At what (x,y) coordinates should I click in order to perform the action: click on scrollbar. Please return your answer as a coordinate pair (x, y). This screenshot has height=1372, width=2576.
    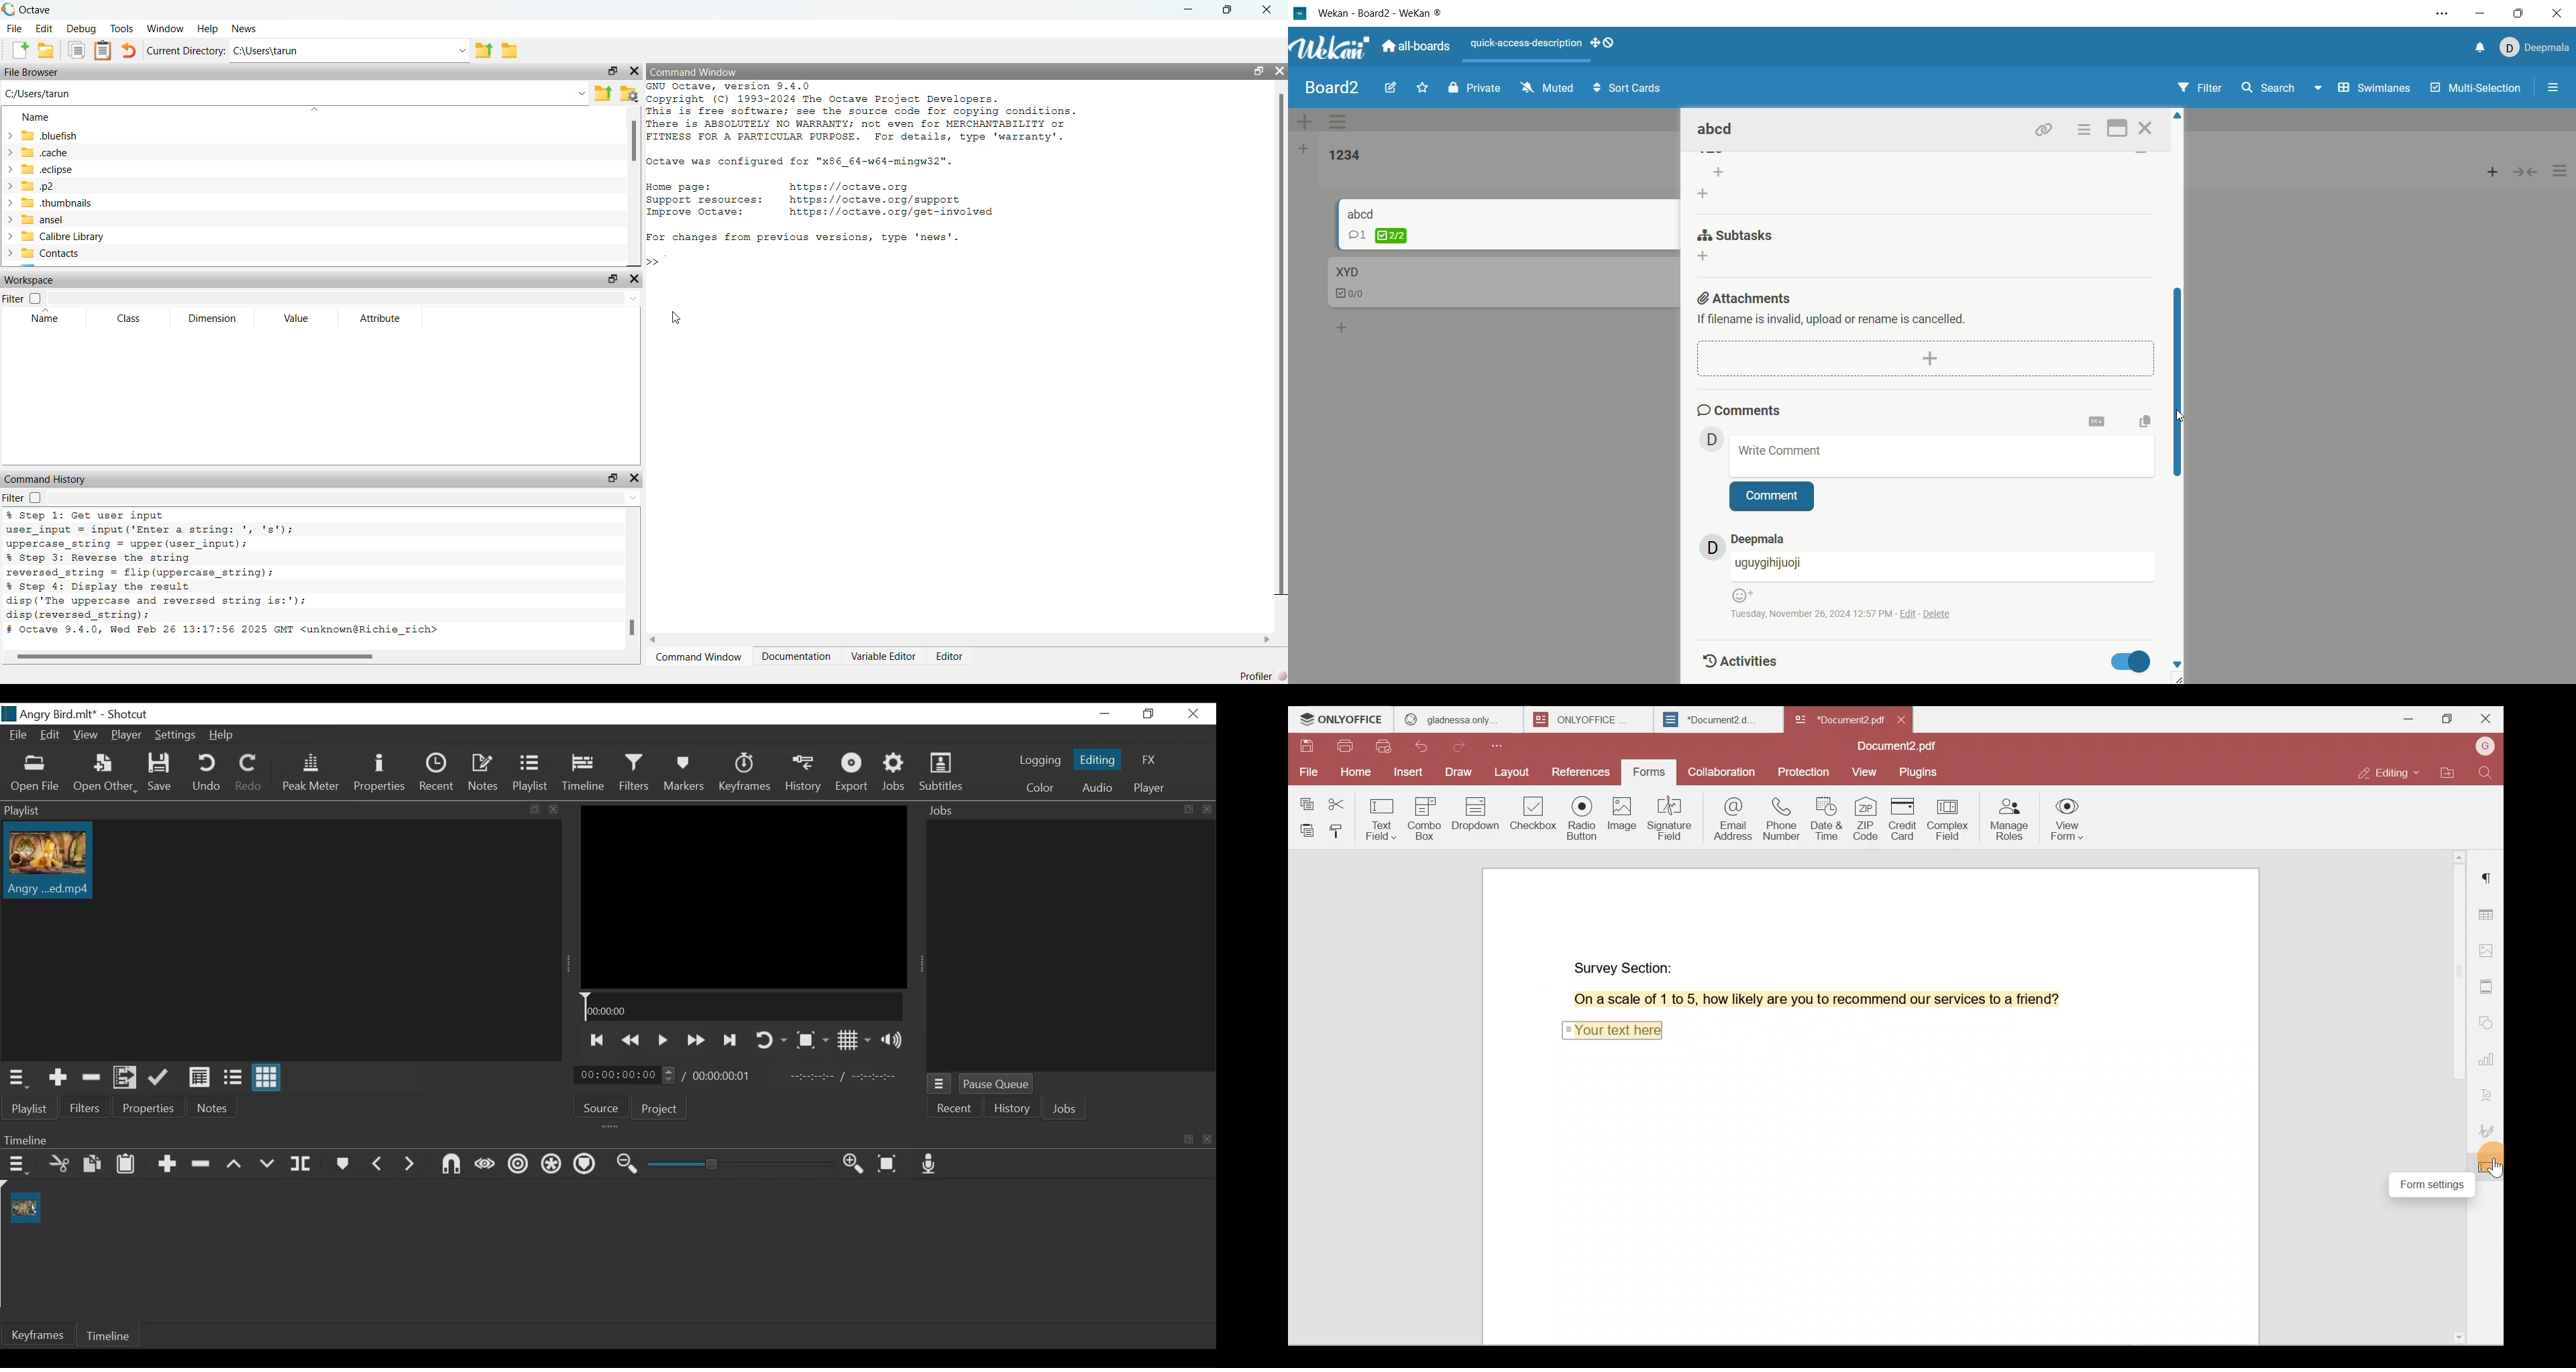
    Looking at the image, I should click on (634, 143).